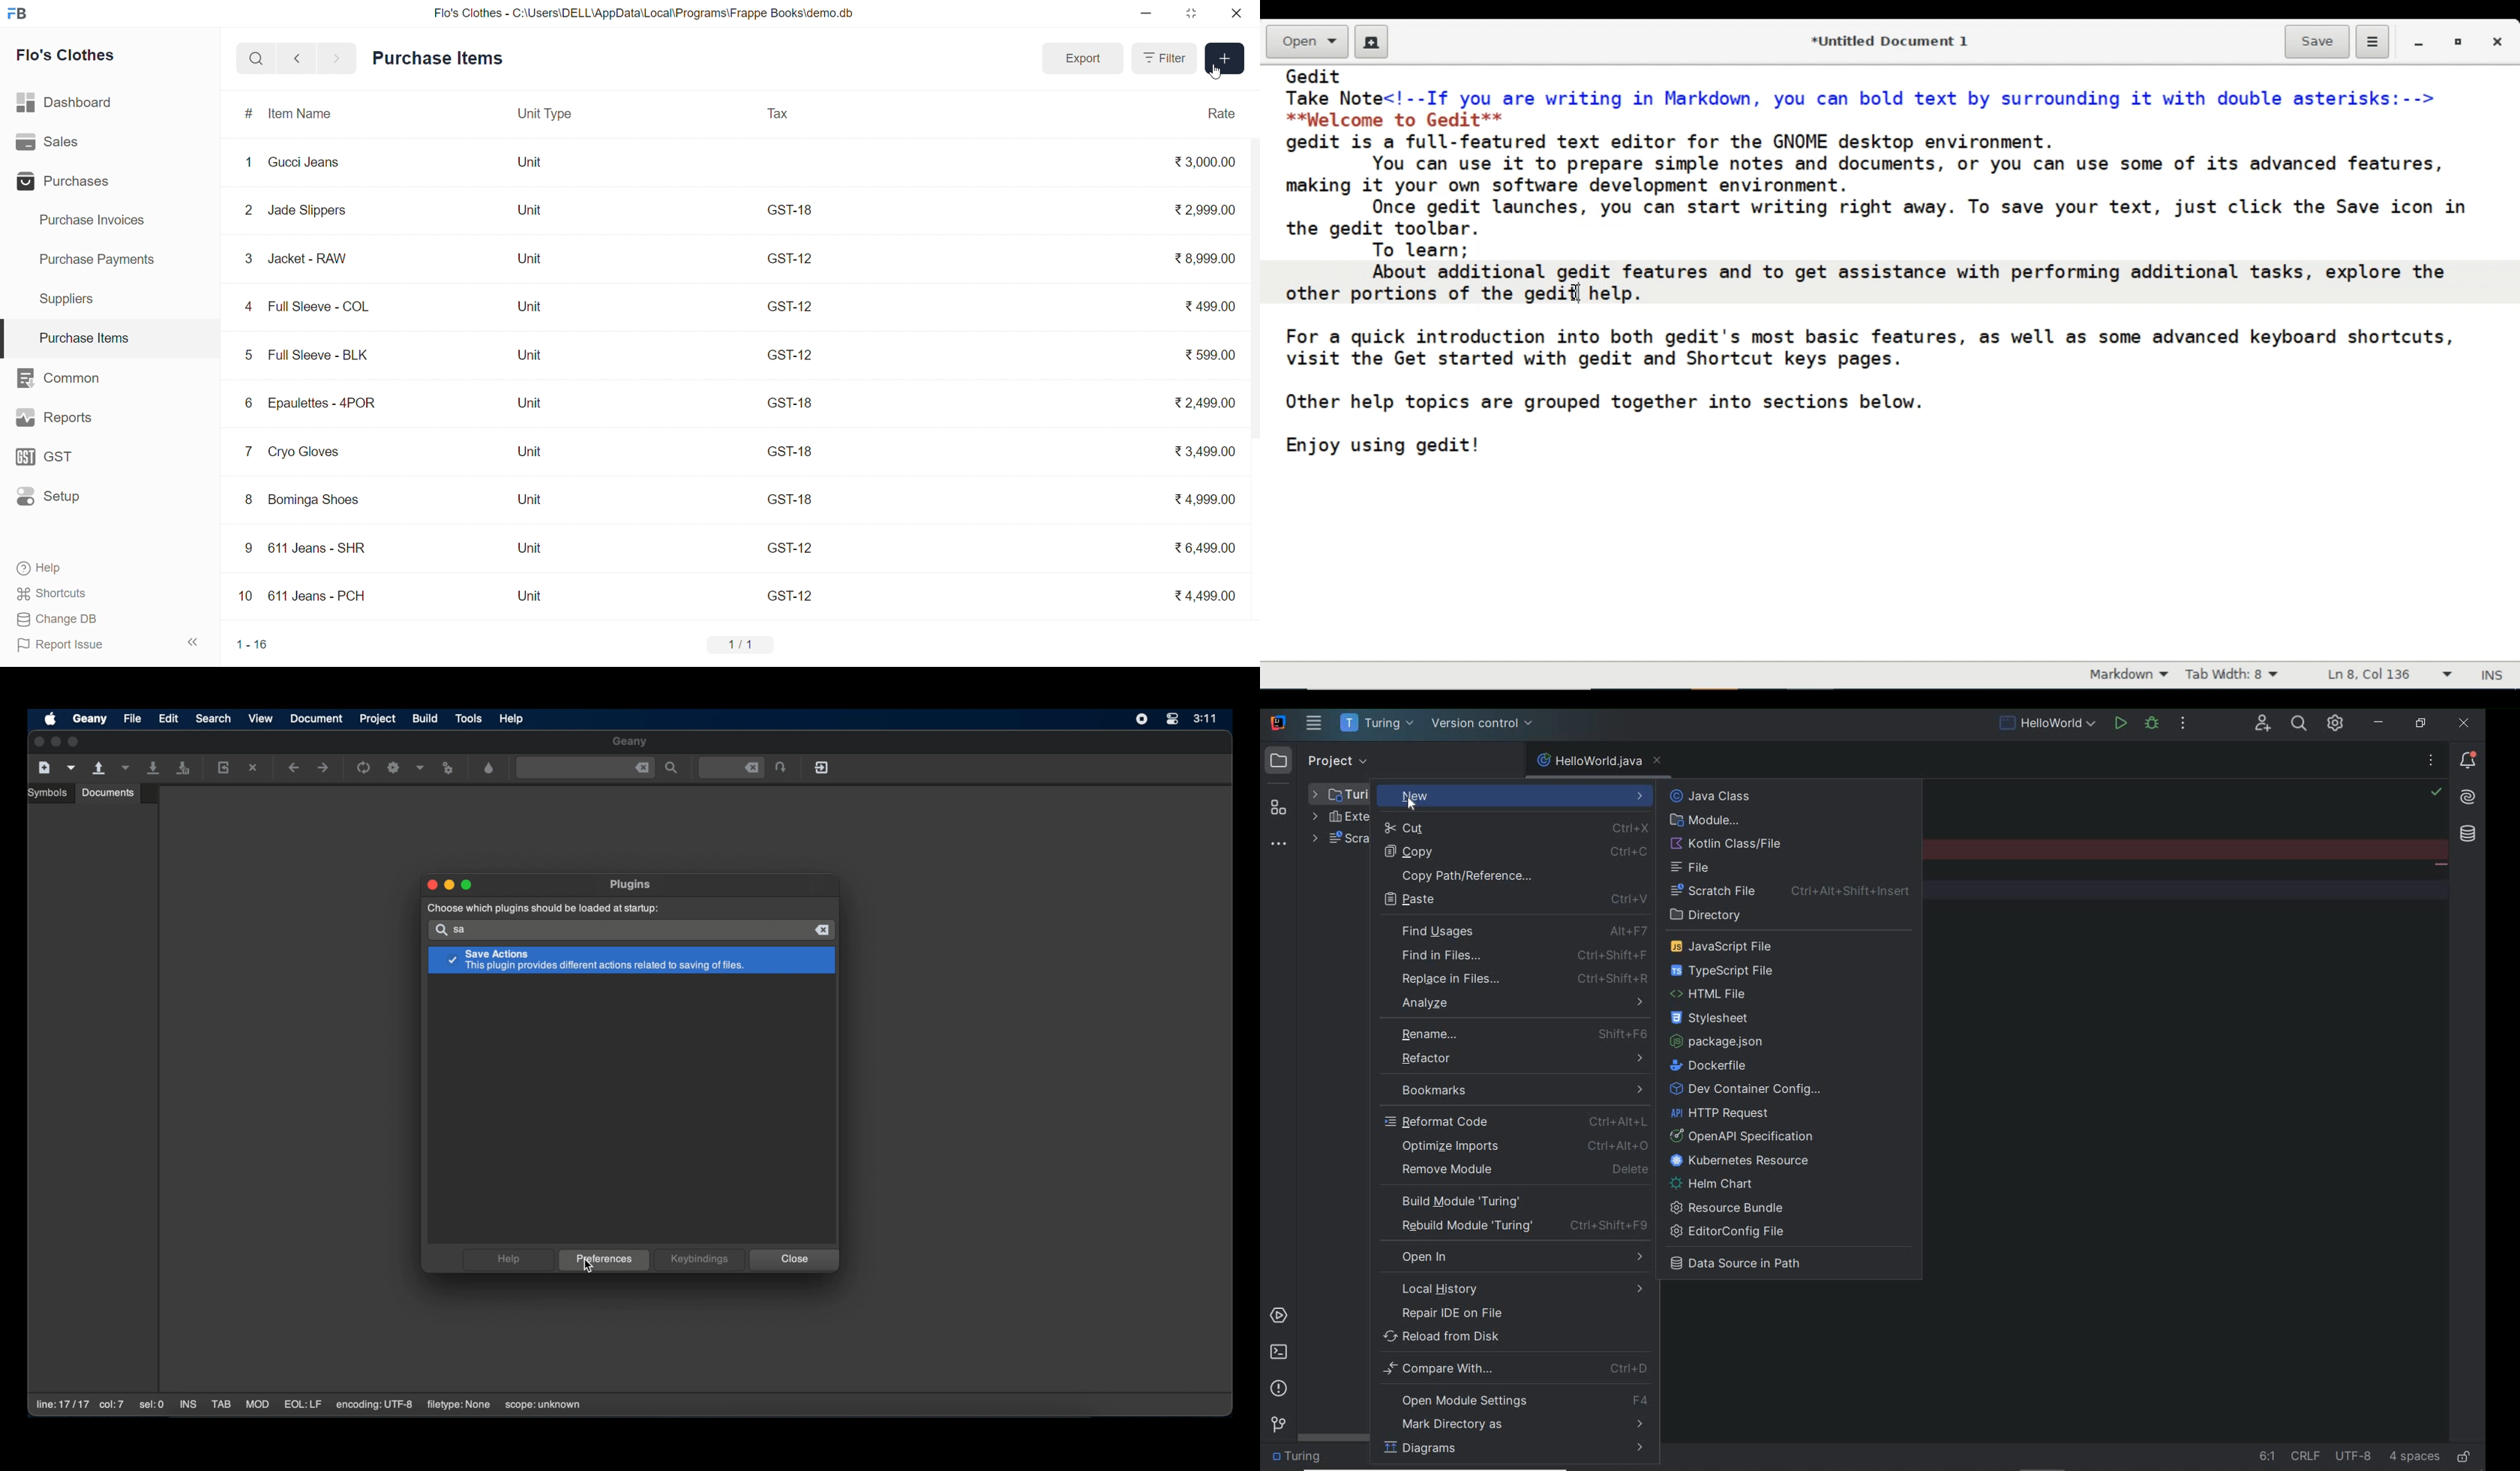 This screenshot has width=2520, height=1484. Describe the element at coordinates (326, 501) in the screenshot. I see `Bominga Shoes` at that location.